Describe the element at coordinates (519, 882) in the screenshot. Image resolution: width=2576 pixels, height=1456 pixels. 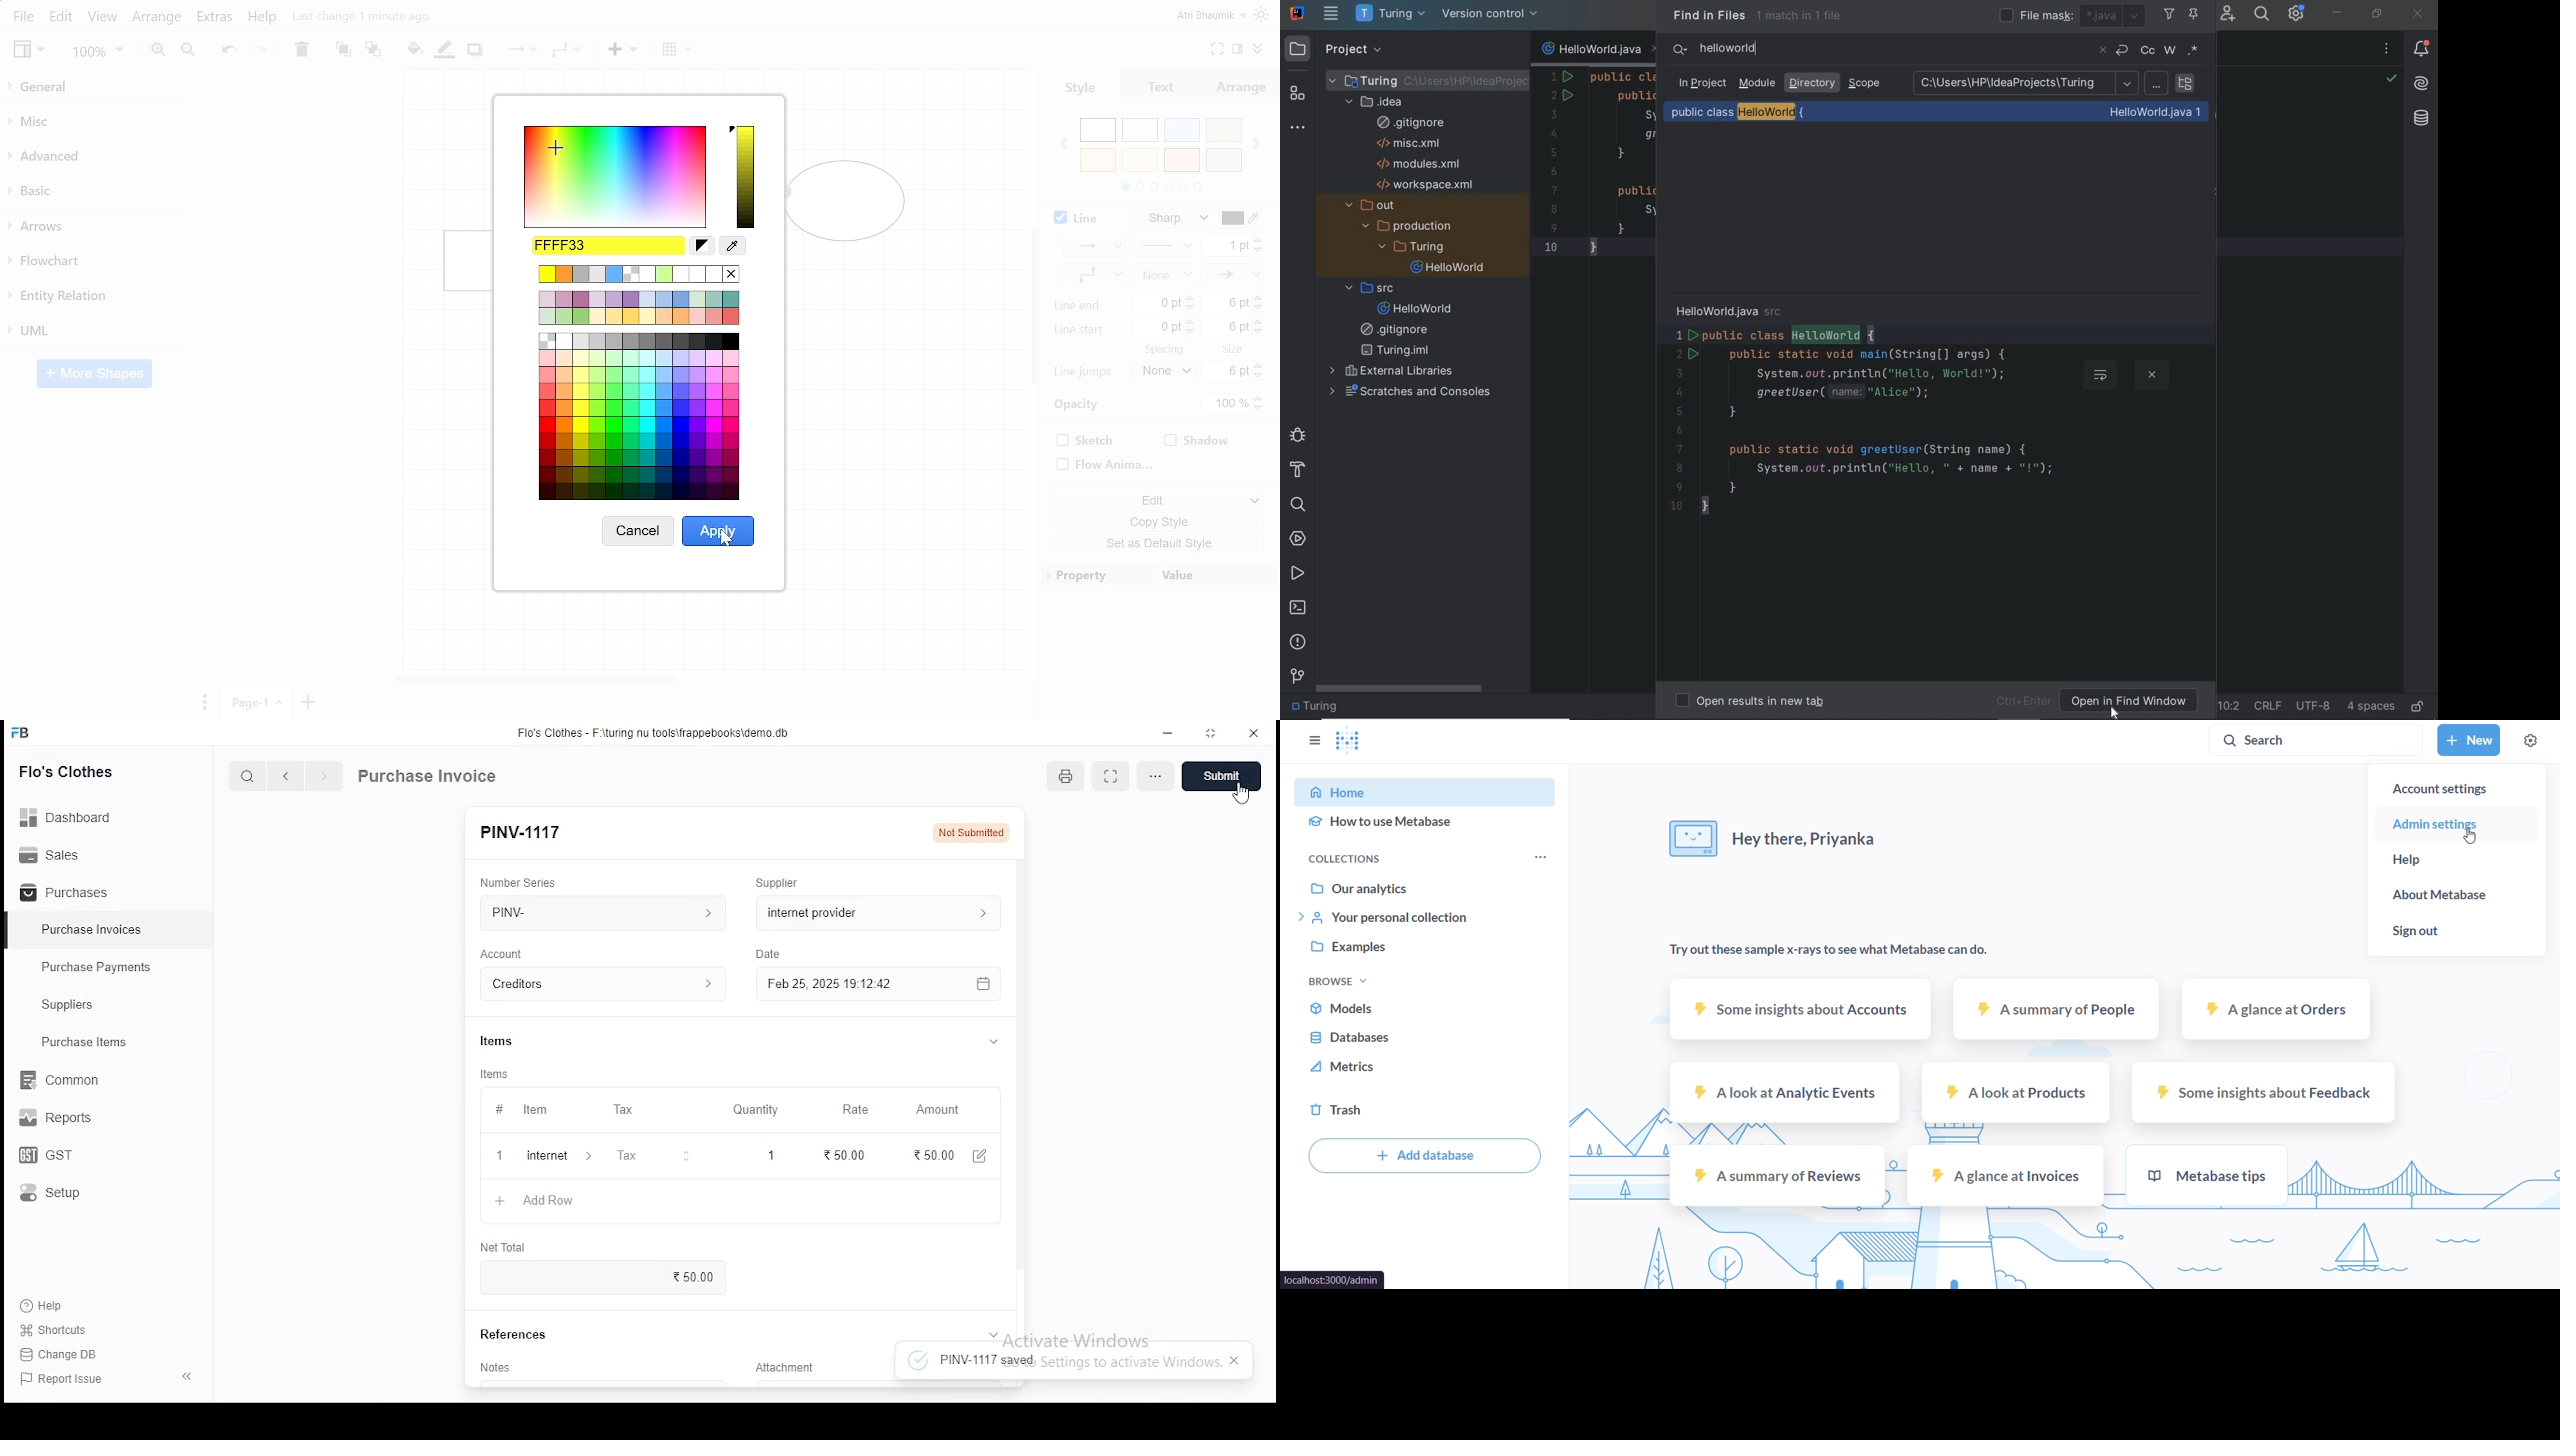
I see `number series` at that location.